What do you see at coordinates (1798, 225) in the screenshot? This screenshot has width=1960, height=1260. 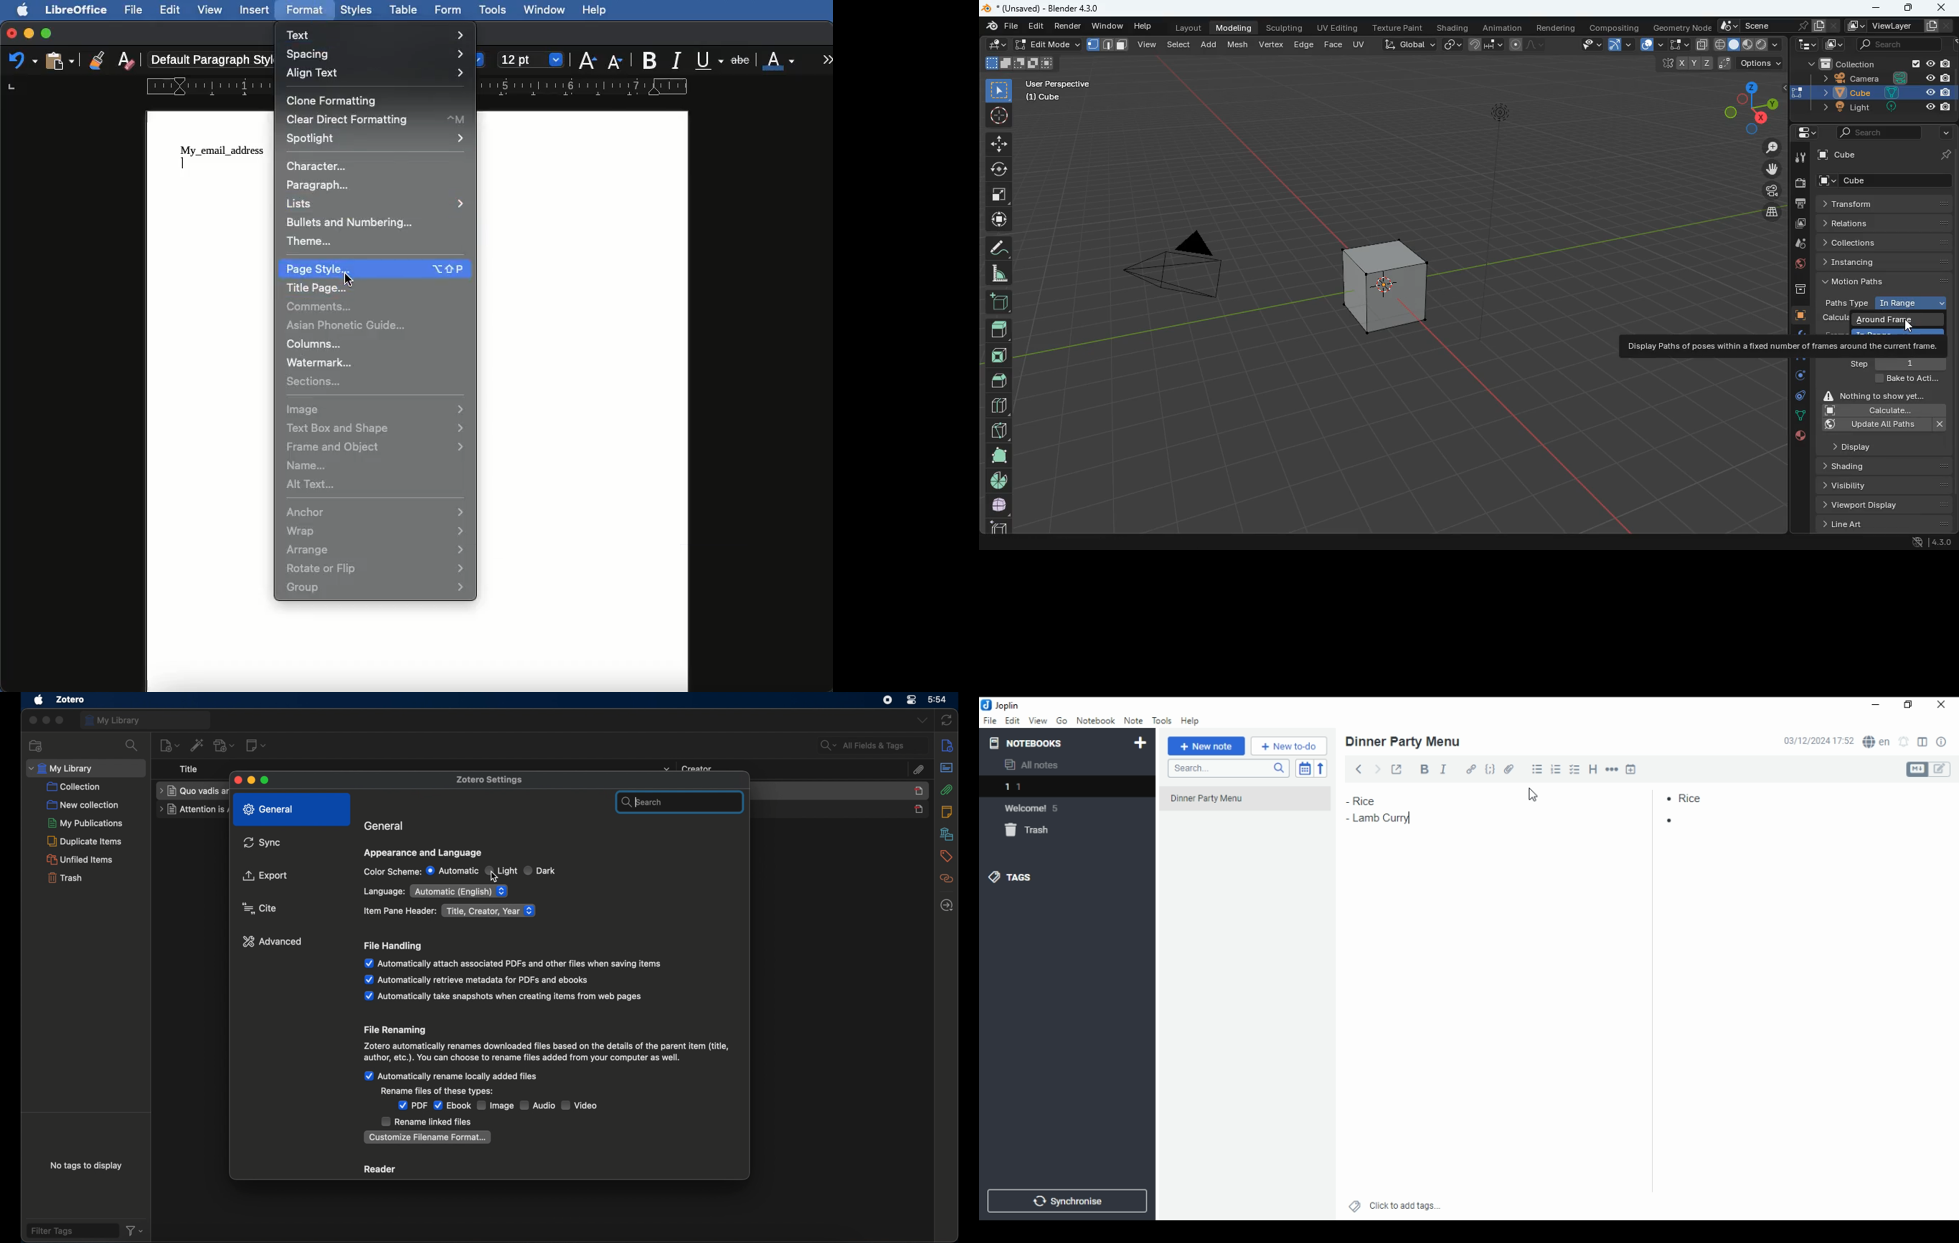 I see `image` at bounding box center [1798, 225].